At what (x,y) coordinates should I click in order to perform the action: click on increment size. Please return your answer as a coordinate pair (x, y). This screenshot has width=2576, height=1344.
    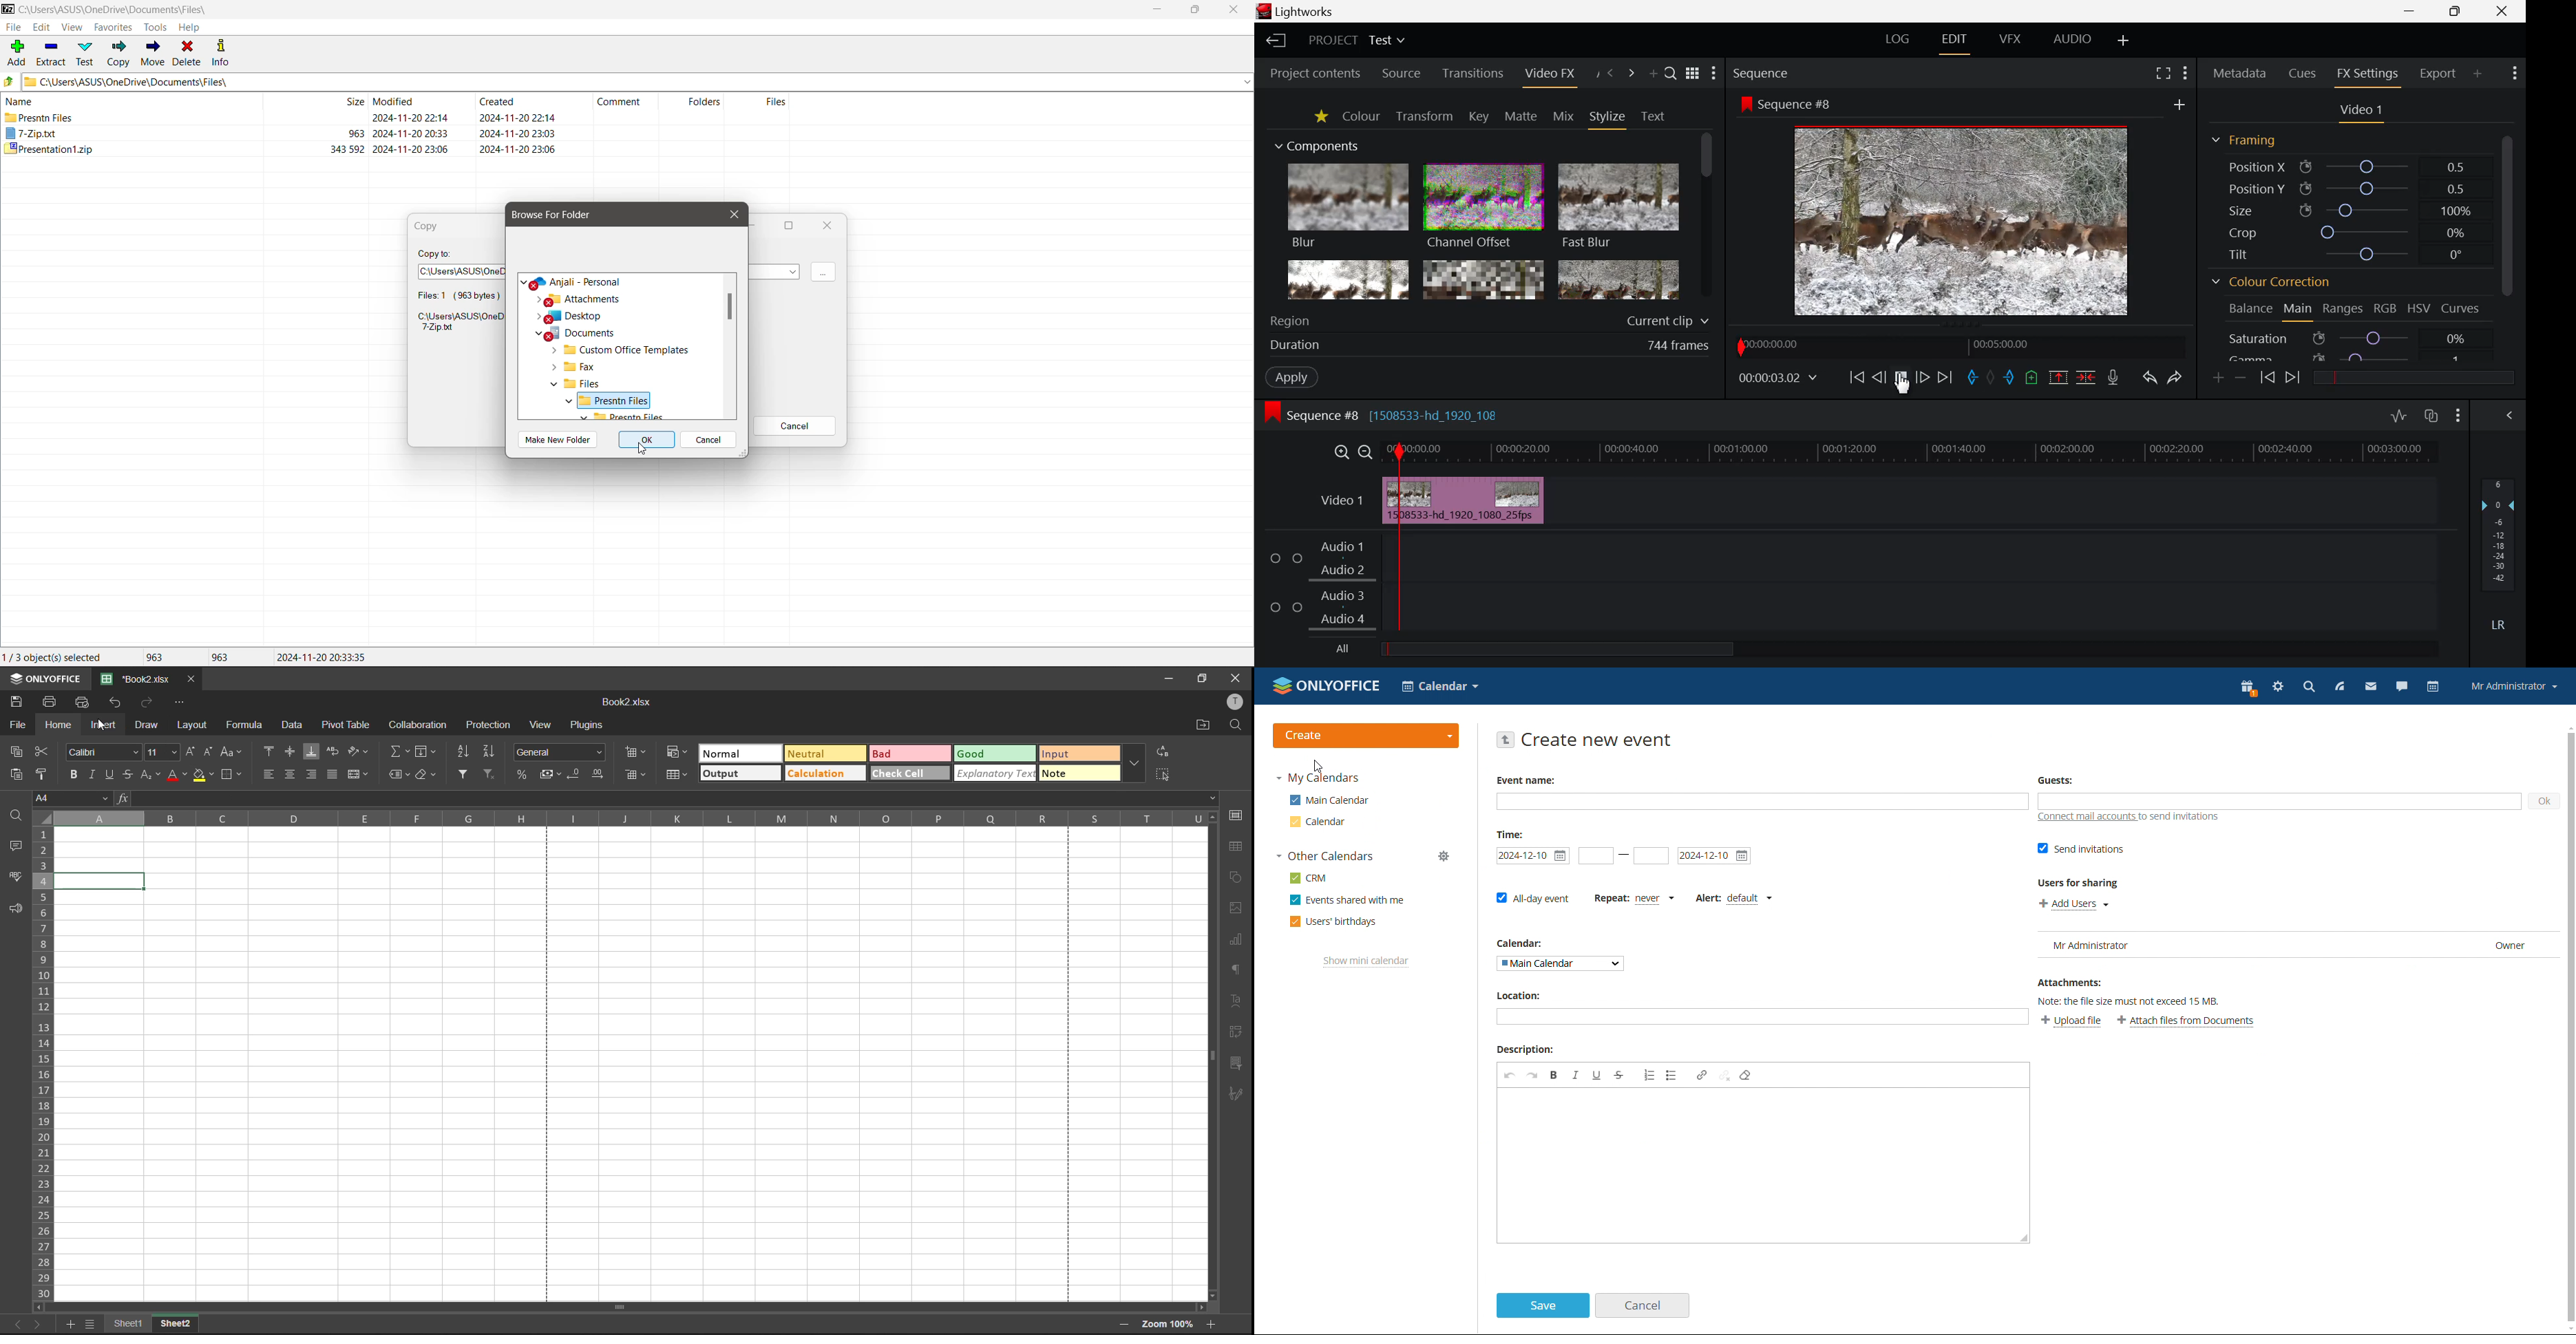
    Looking at the image, I should click on (190, 752).